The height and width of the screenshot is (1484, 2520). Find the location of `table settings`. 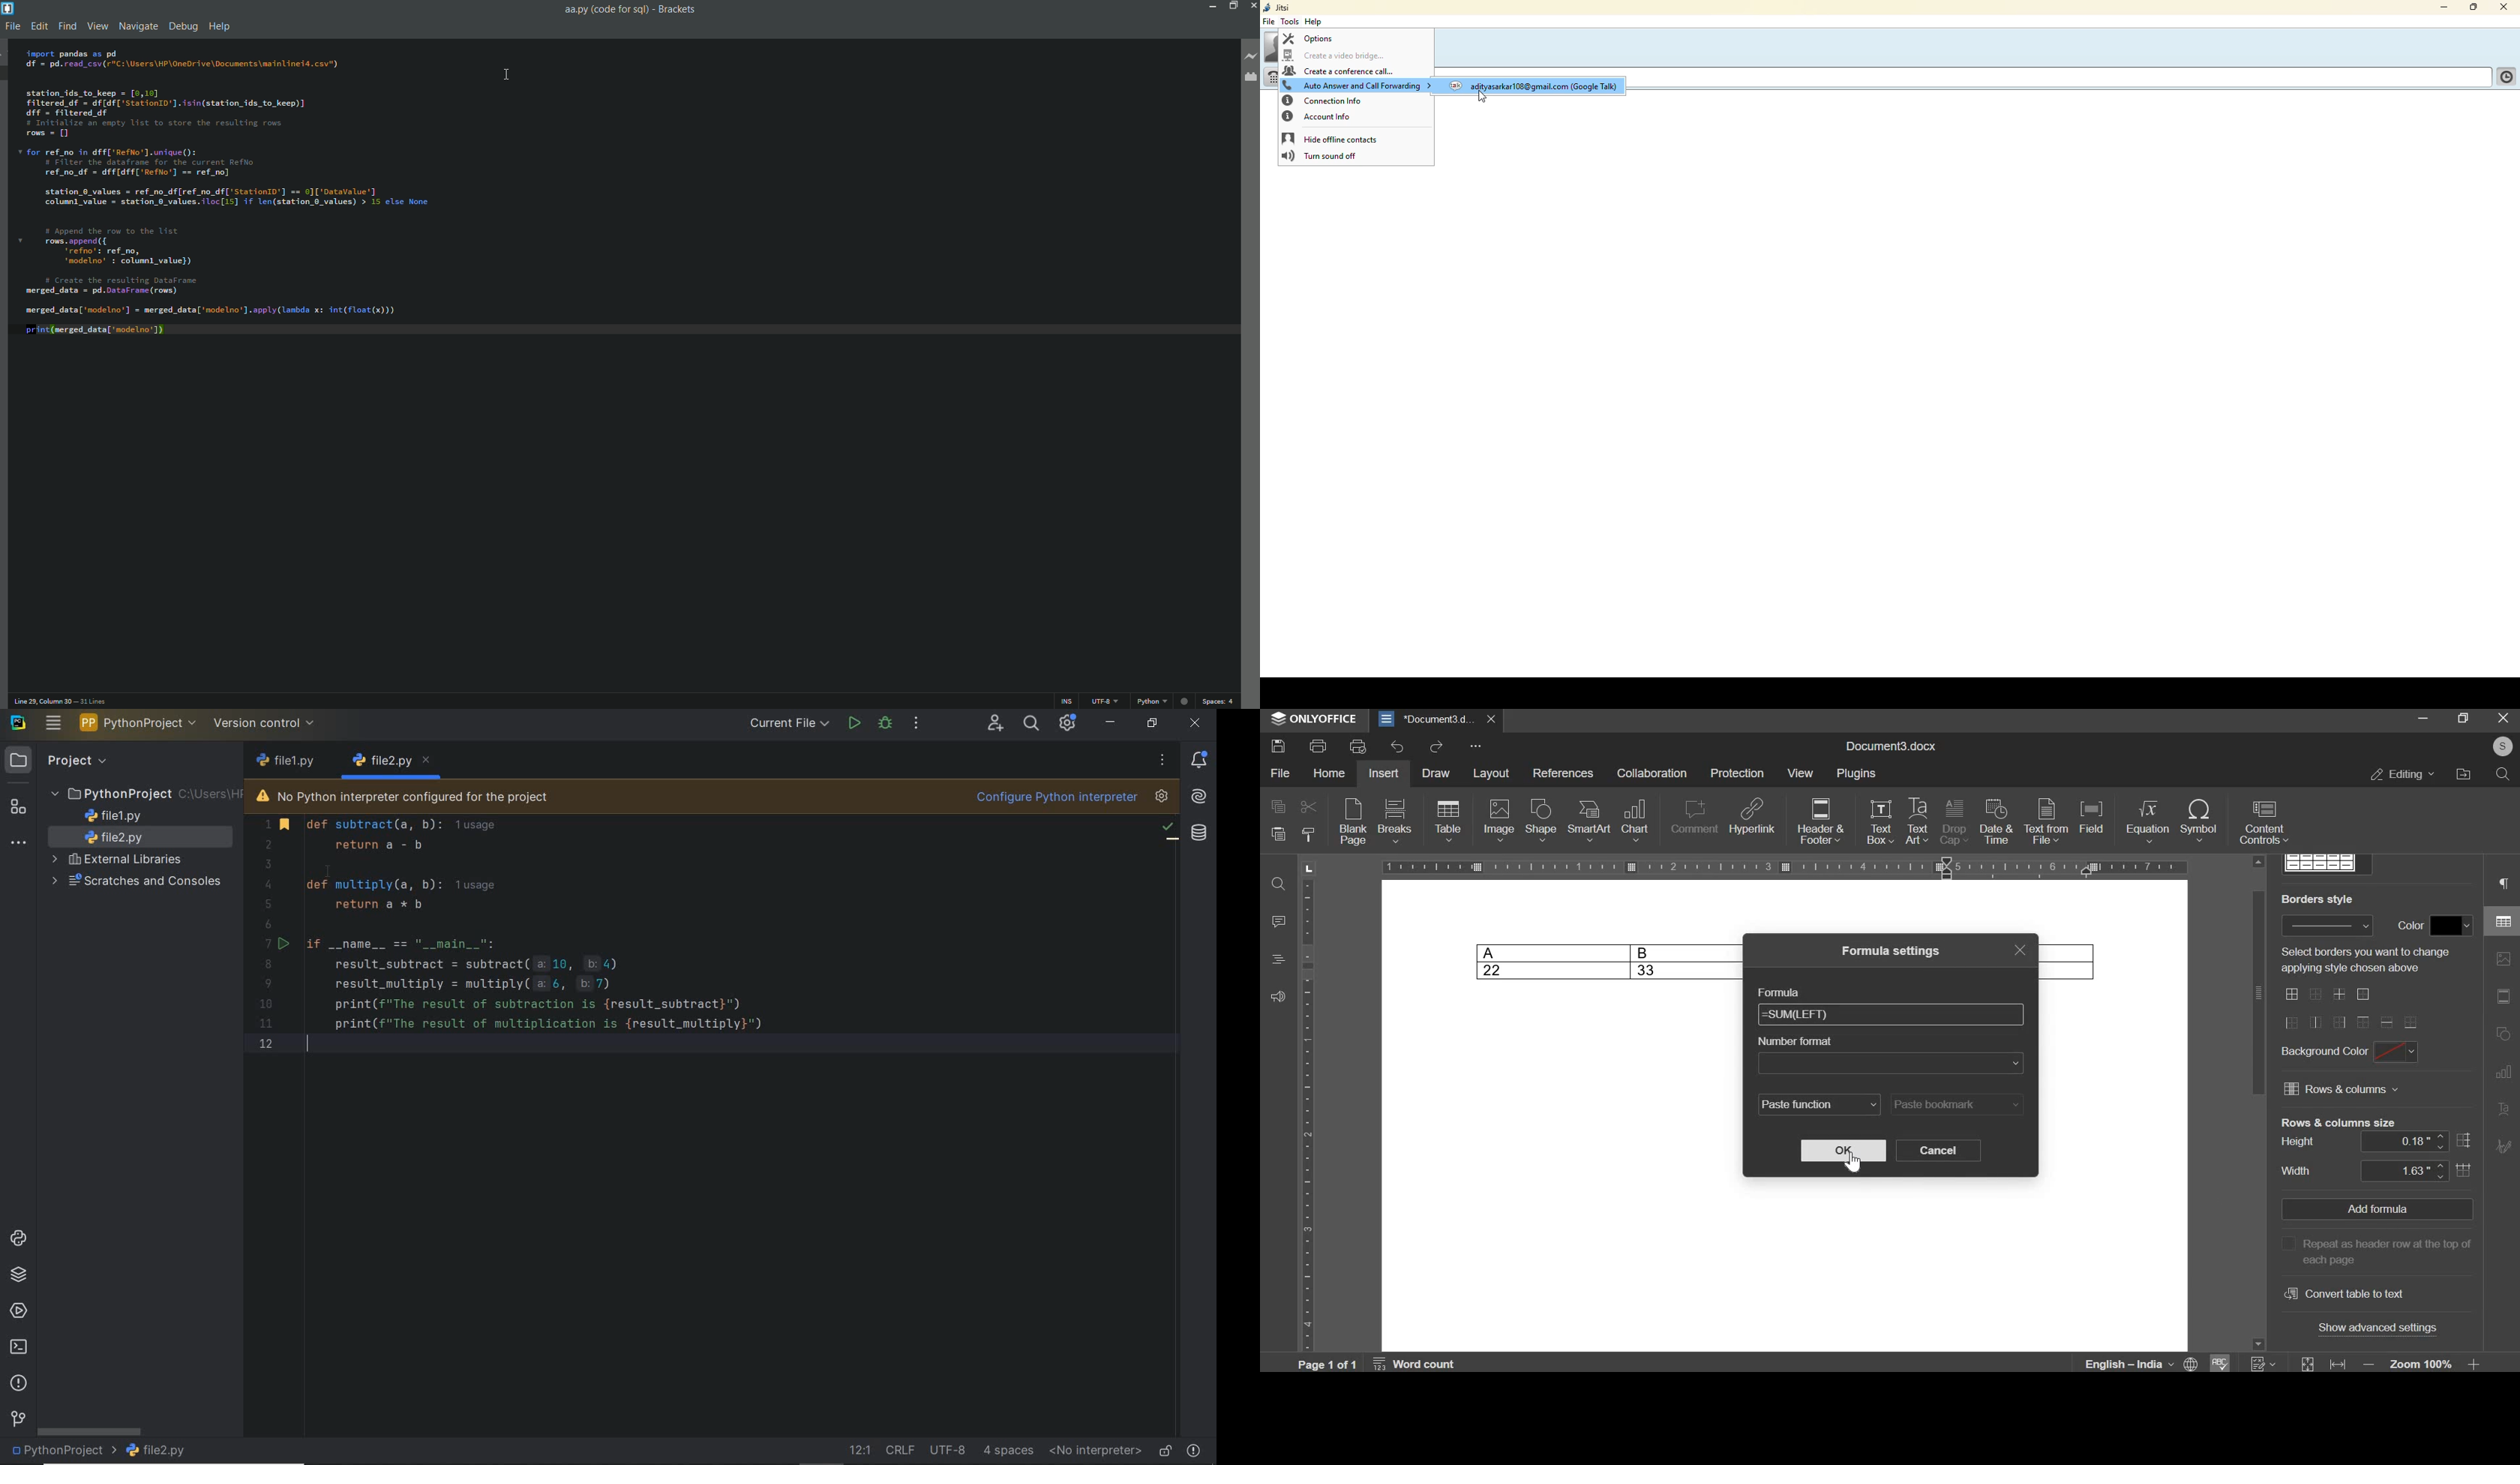

table settings is located at coordinates (2501, 919).